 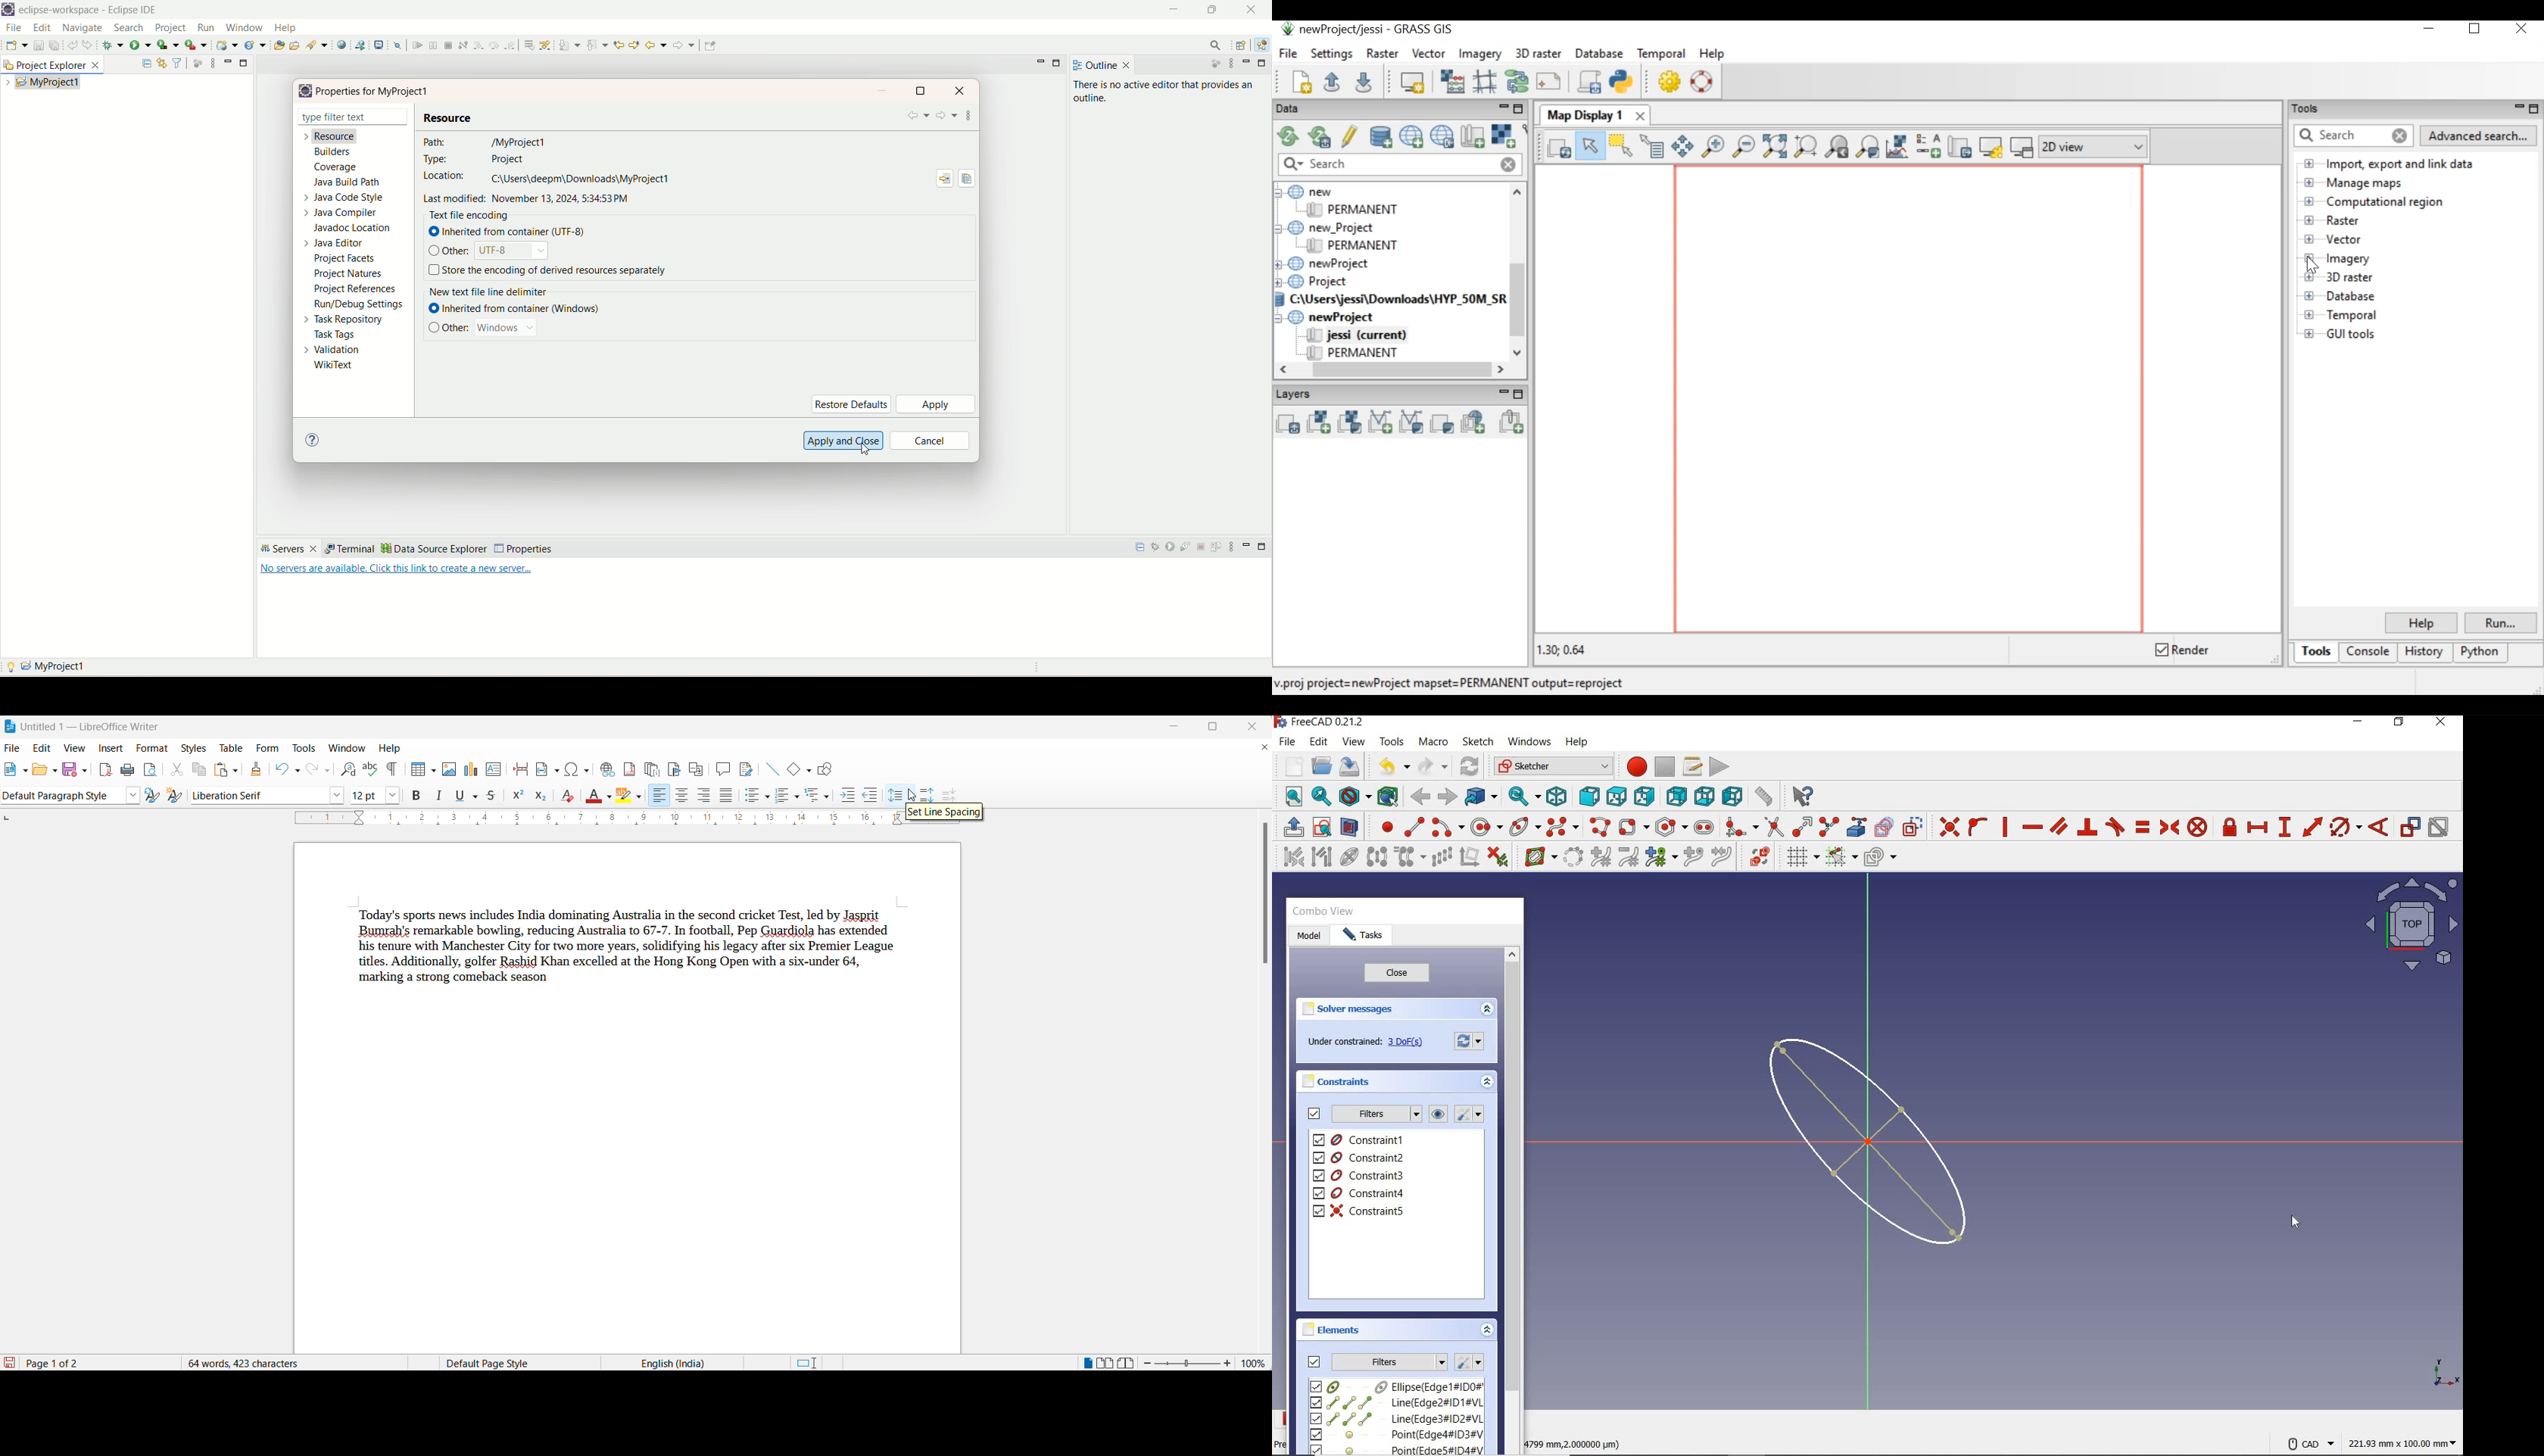 I want to click on location, so click(x=547, y=178).